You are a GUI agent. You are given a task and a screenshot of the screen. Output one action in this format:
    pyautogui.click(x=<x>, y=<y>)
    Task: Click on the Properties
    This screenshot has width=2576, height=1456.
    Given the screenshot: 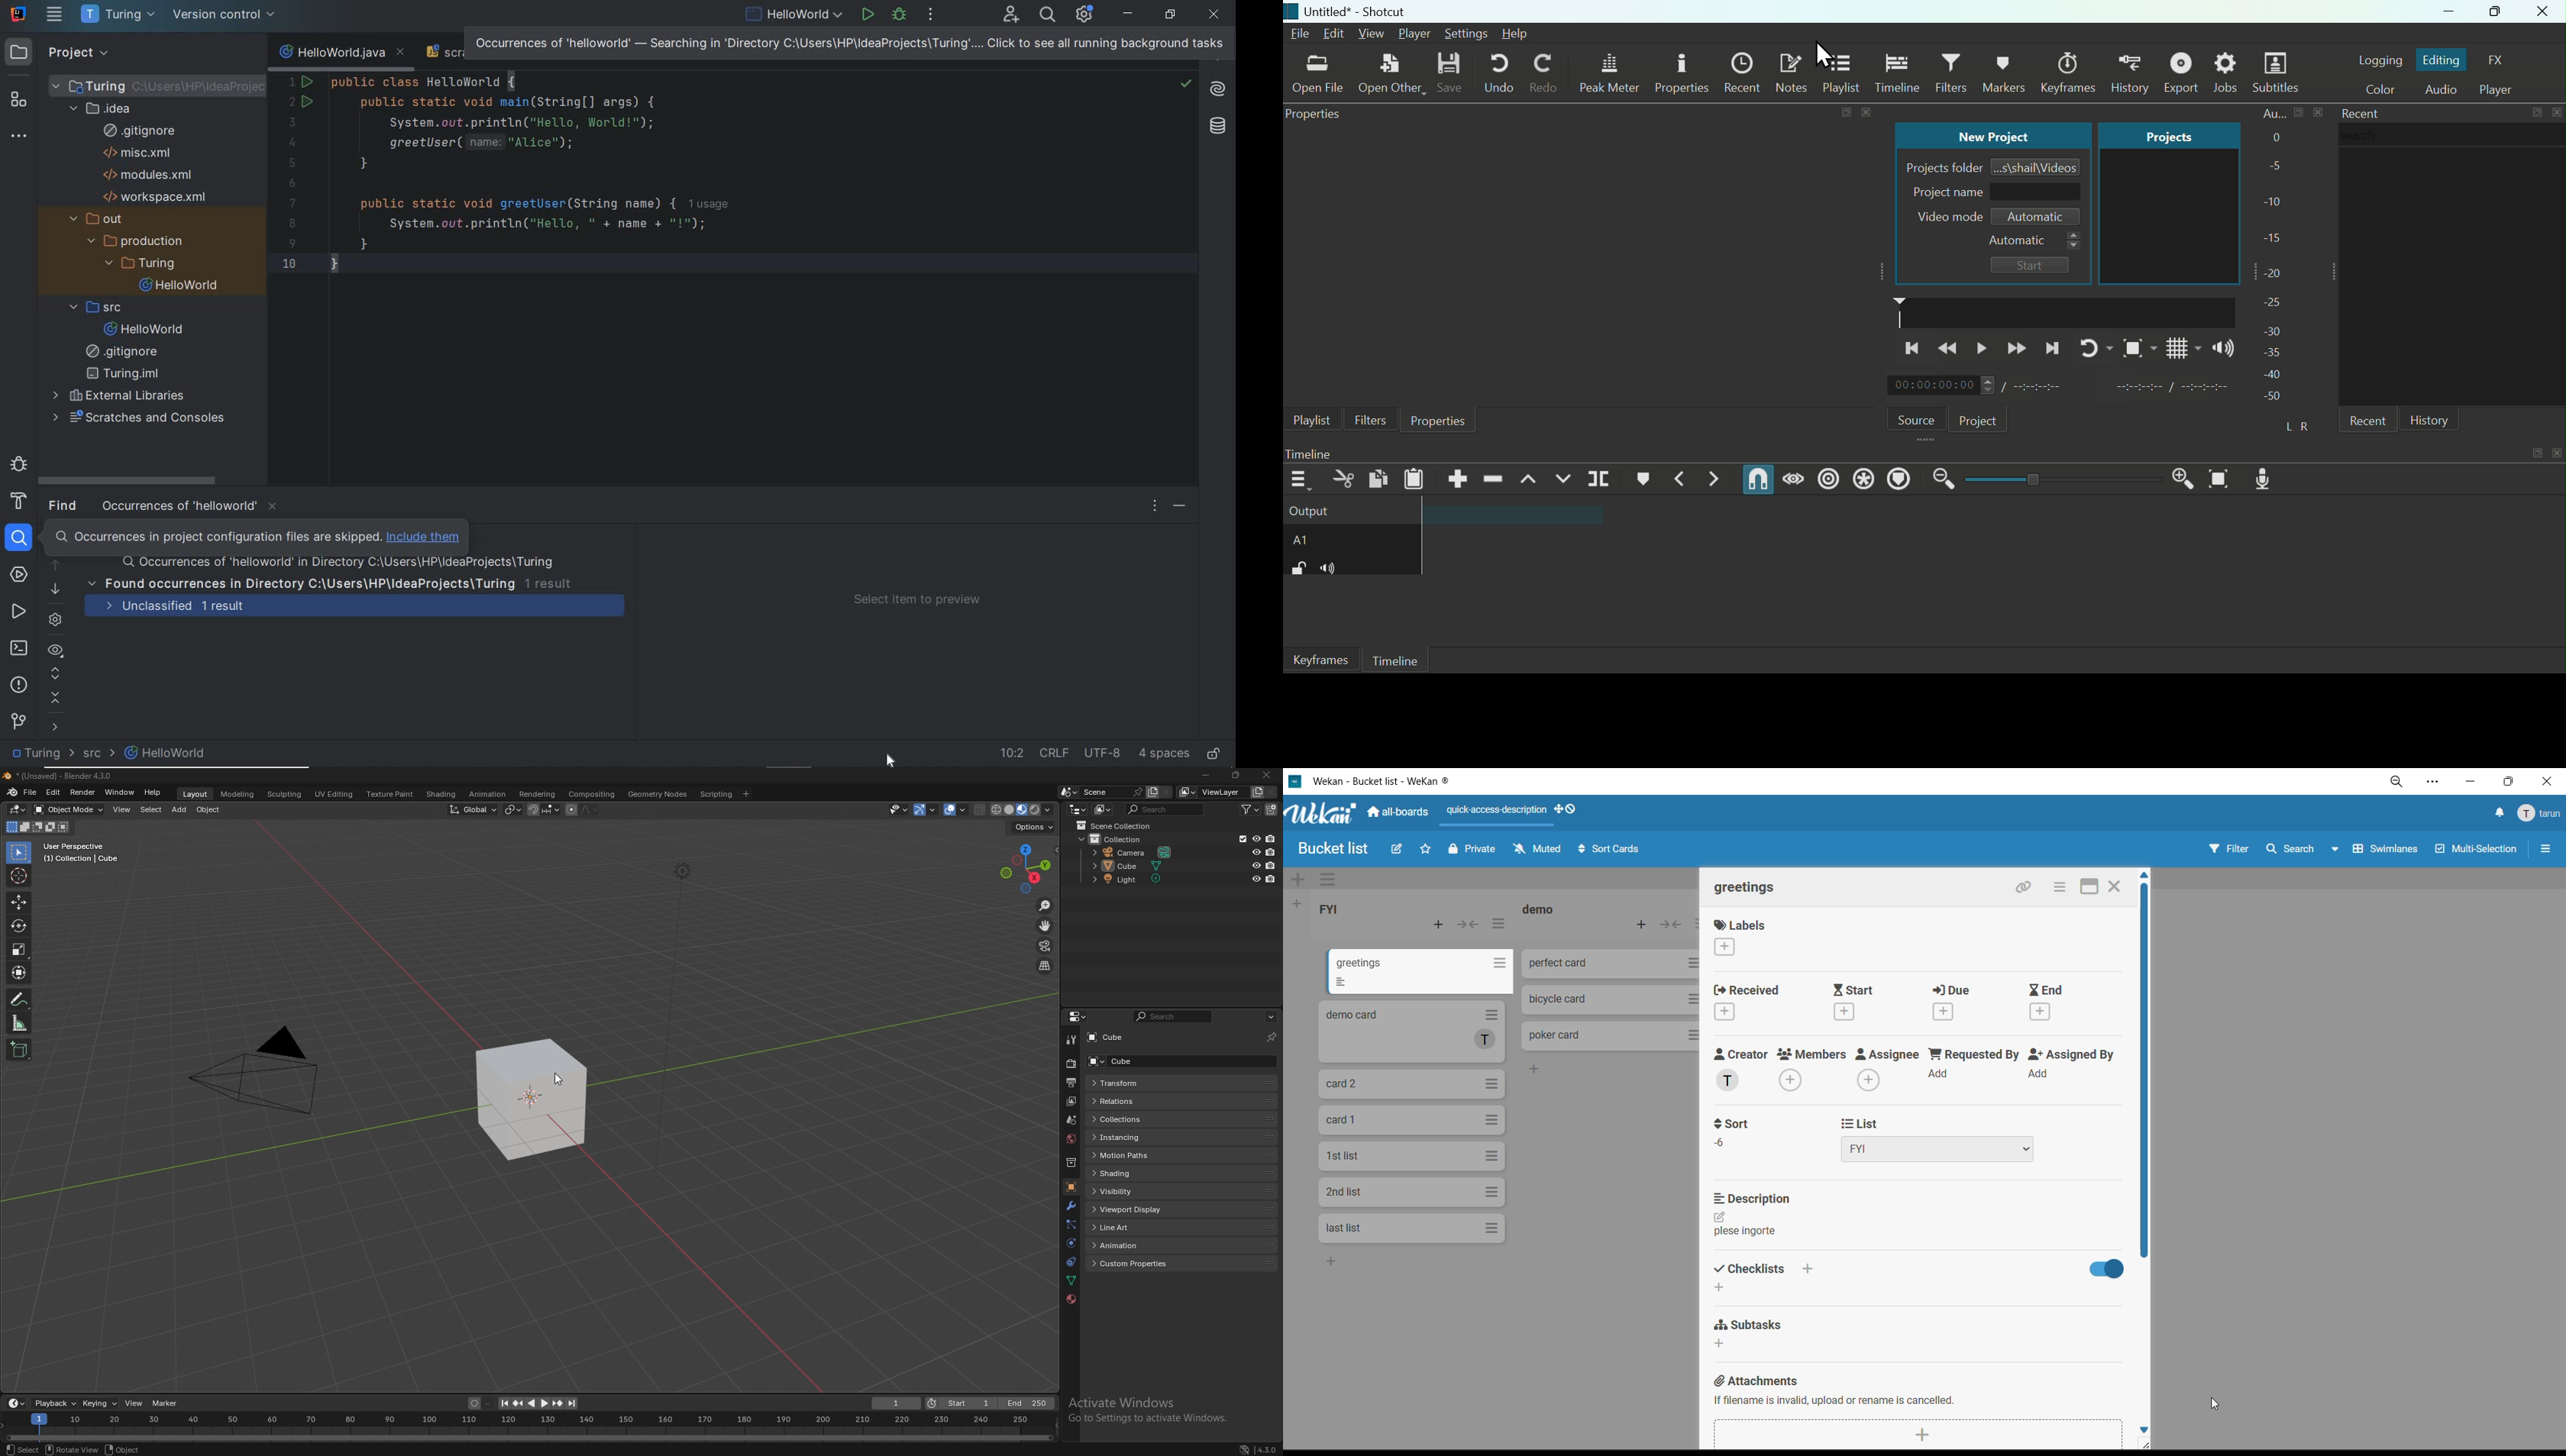 What is the action you would take?
    pyautogui.click(x=1439, y=421)
    